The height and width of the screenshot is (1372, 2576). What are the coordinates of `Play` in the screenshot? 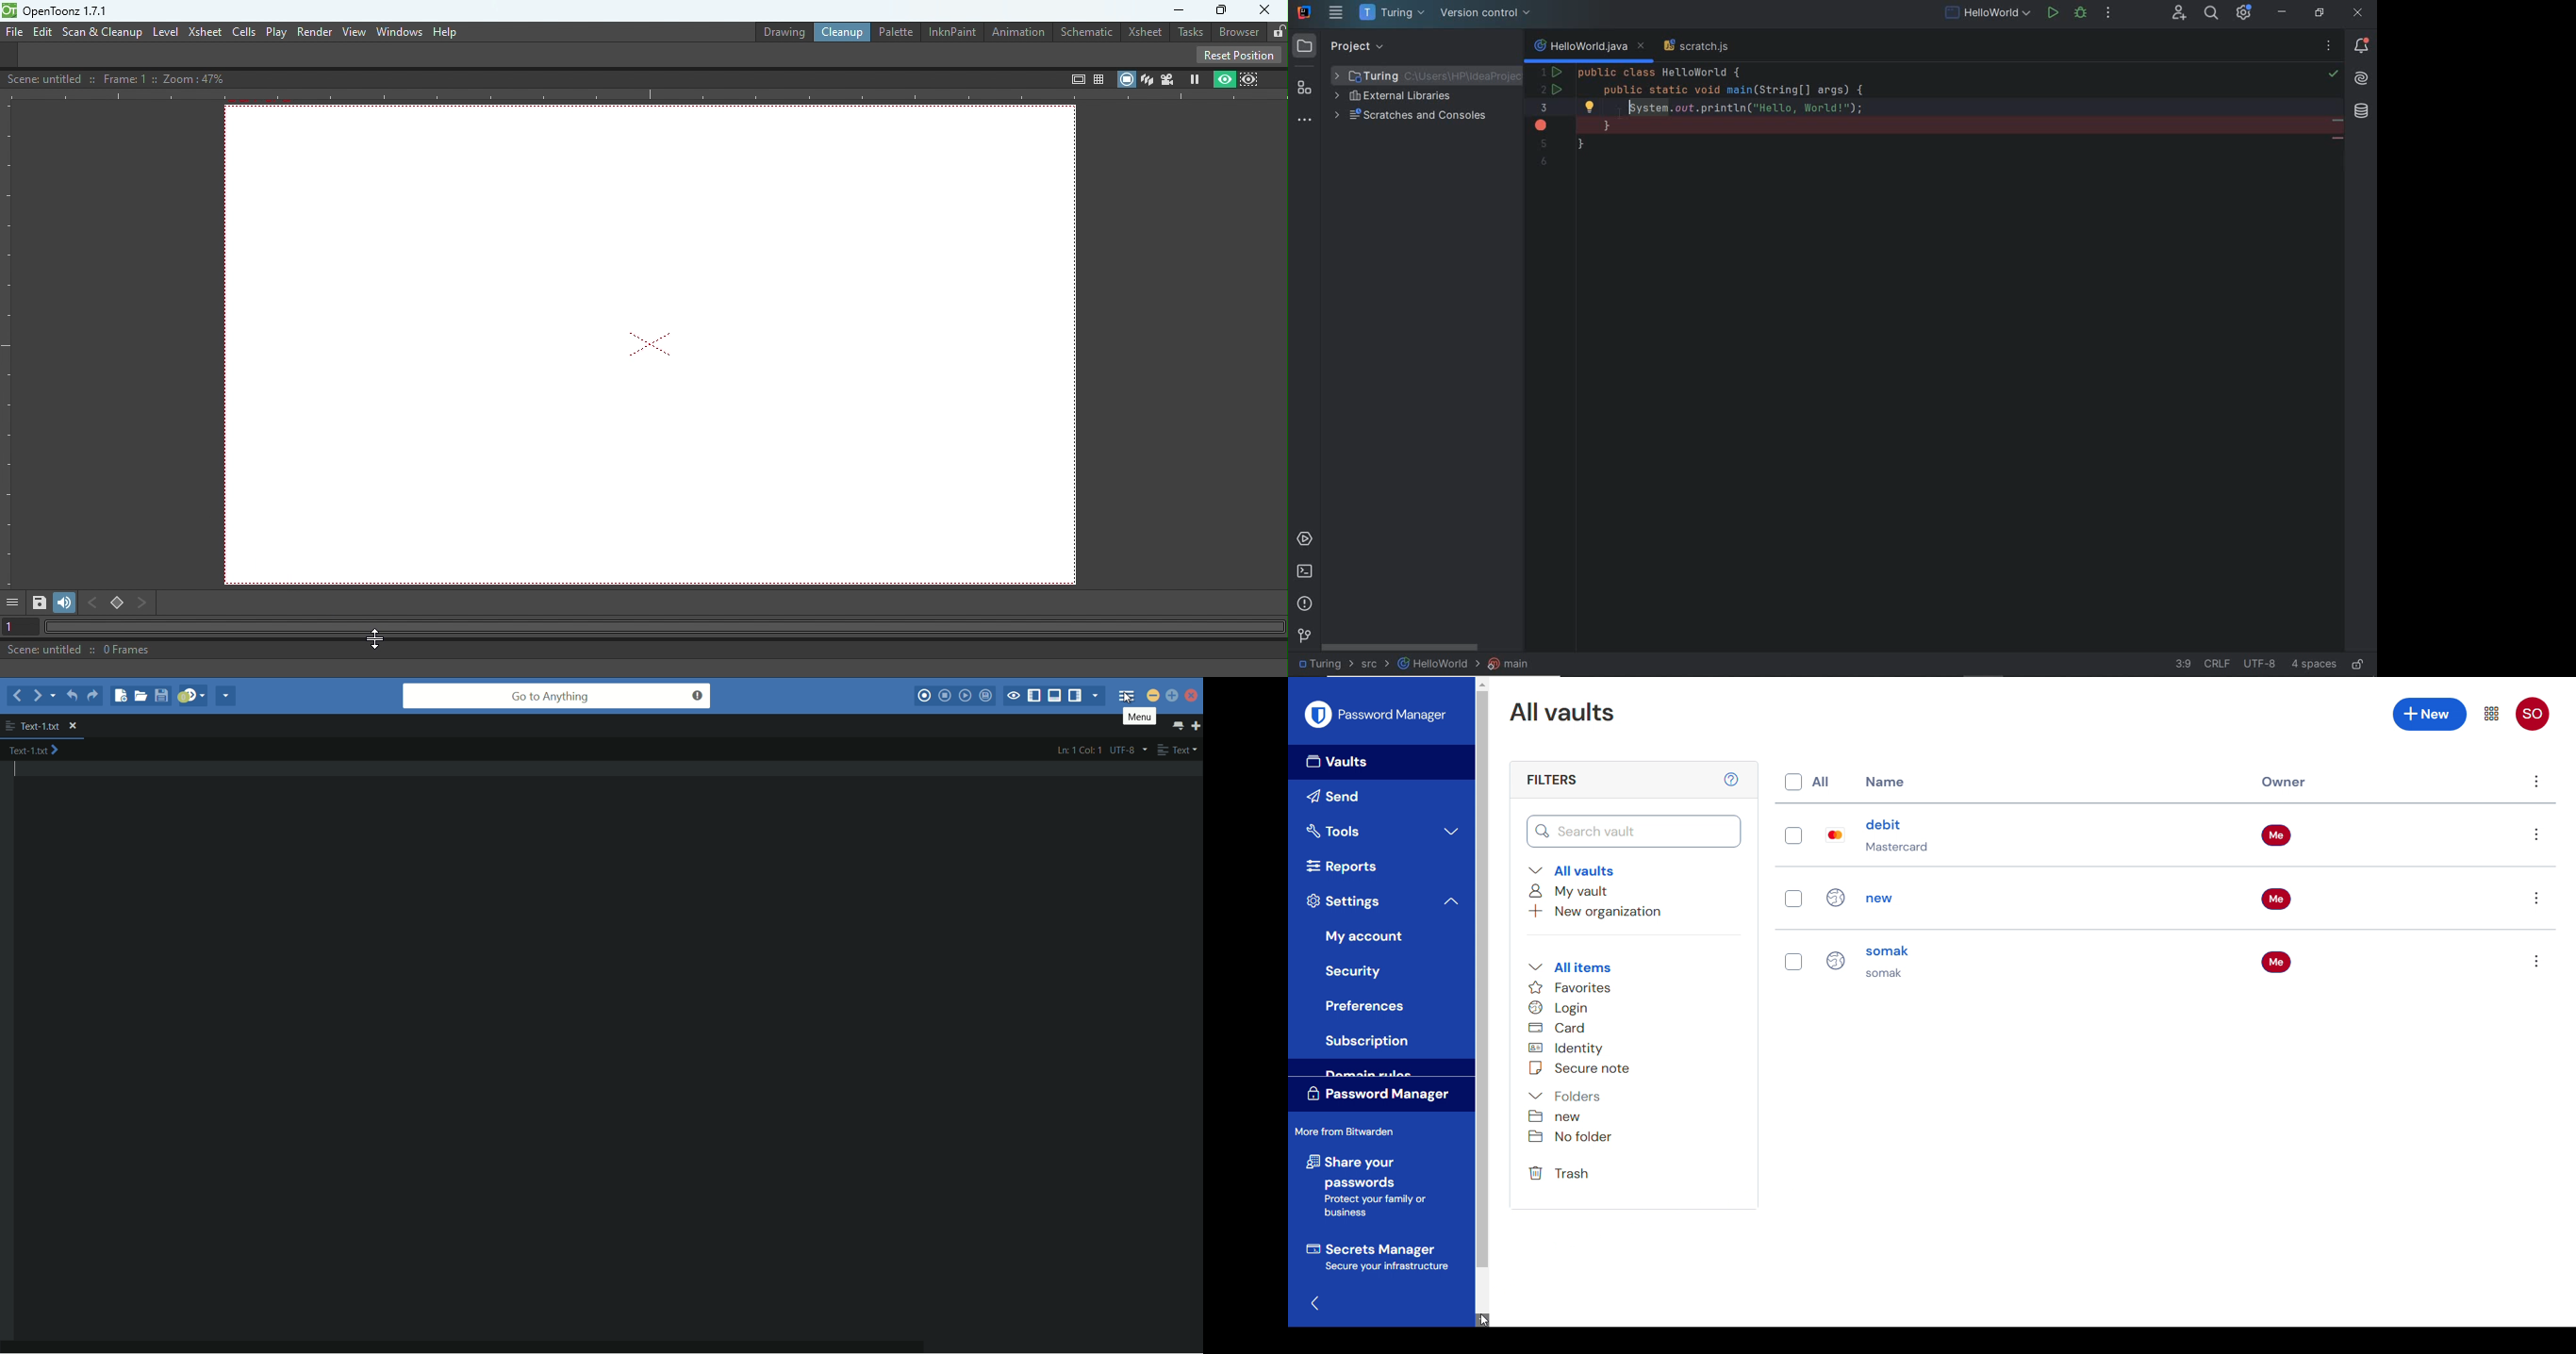 It's located at (276, 32).